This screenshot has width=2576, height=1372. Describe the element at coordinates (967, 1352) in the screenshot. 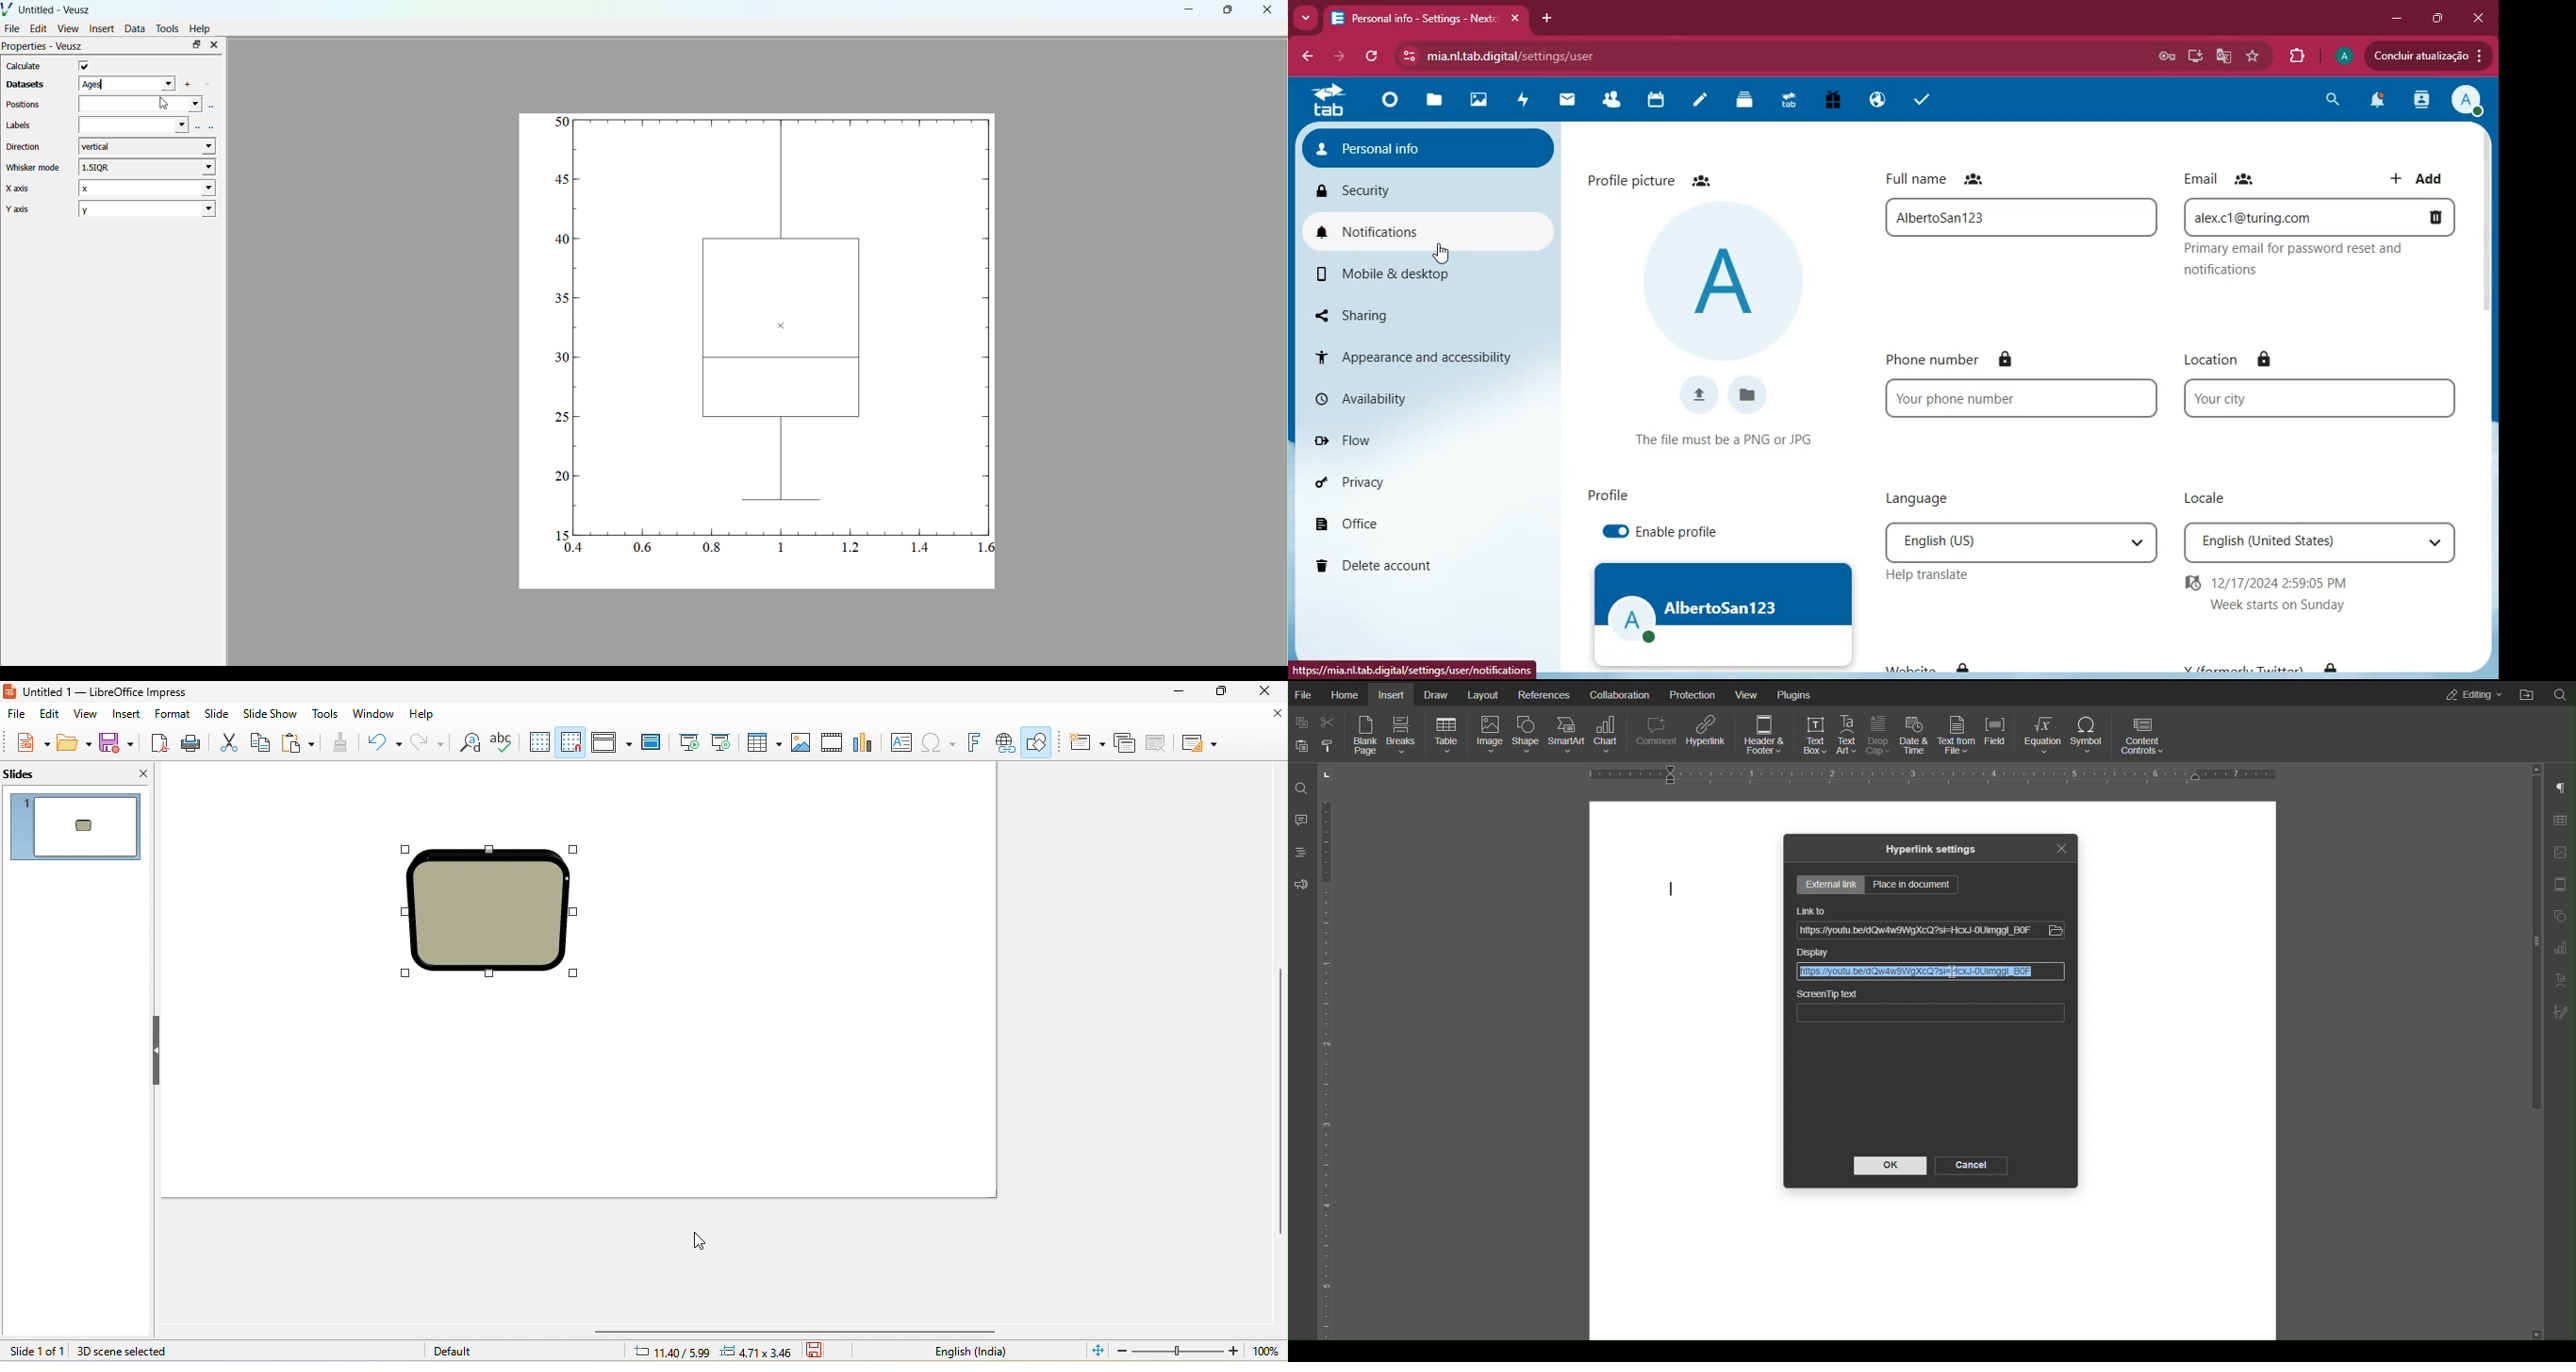

I see `text language` at that location.